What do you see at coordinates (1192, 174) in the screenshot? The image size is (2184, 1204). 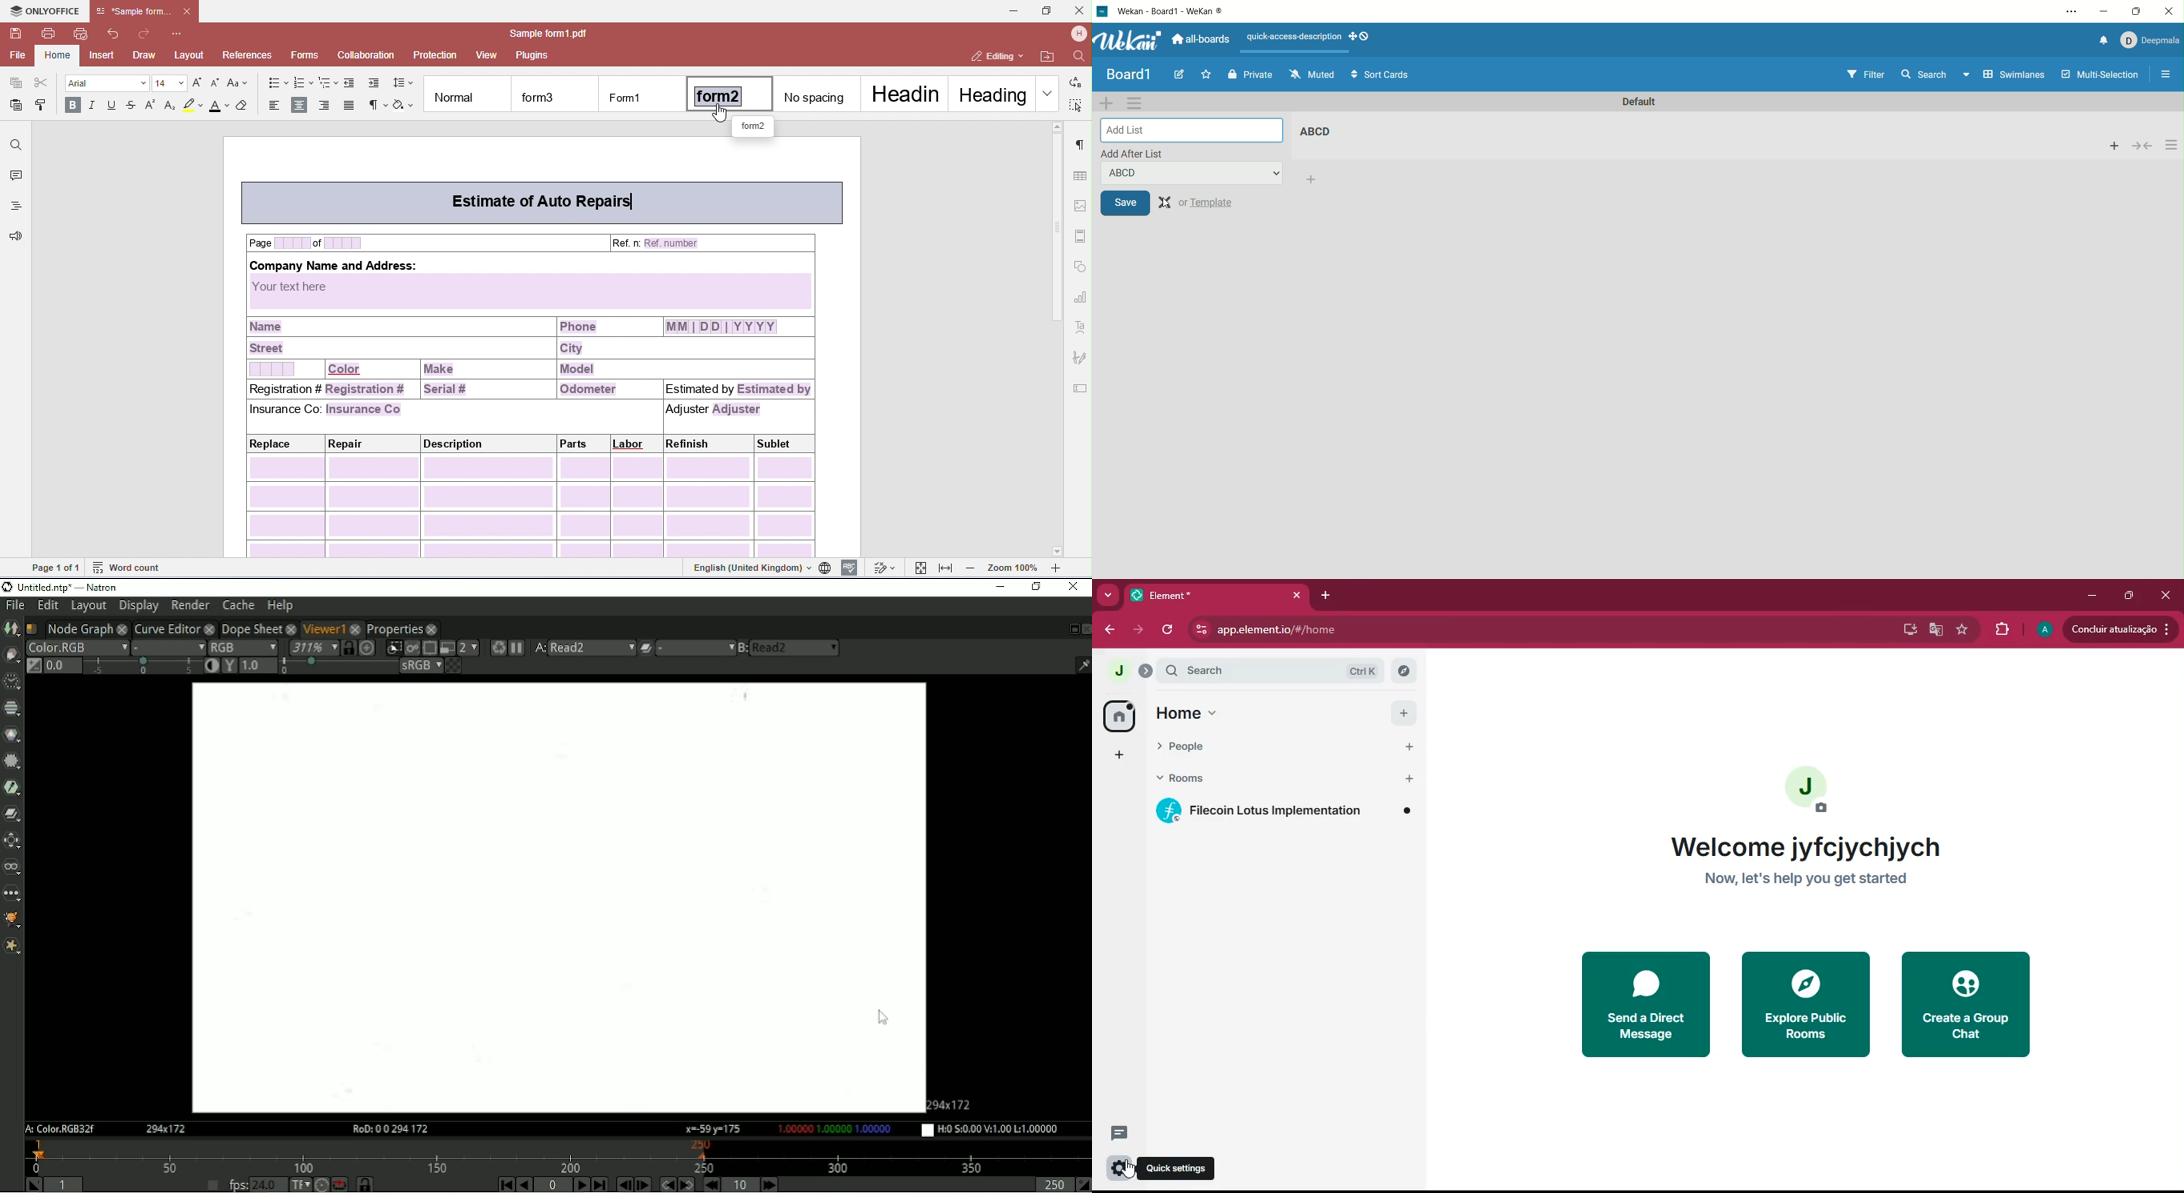 I see `ABCD` at bounding box center [1192, 174].